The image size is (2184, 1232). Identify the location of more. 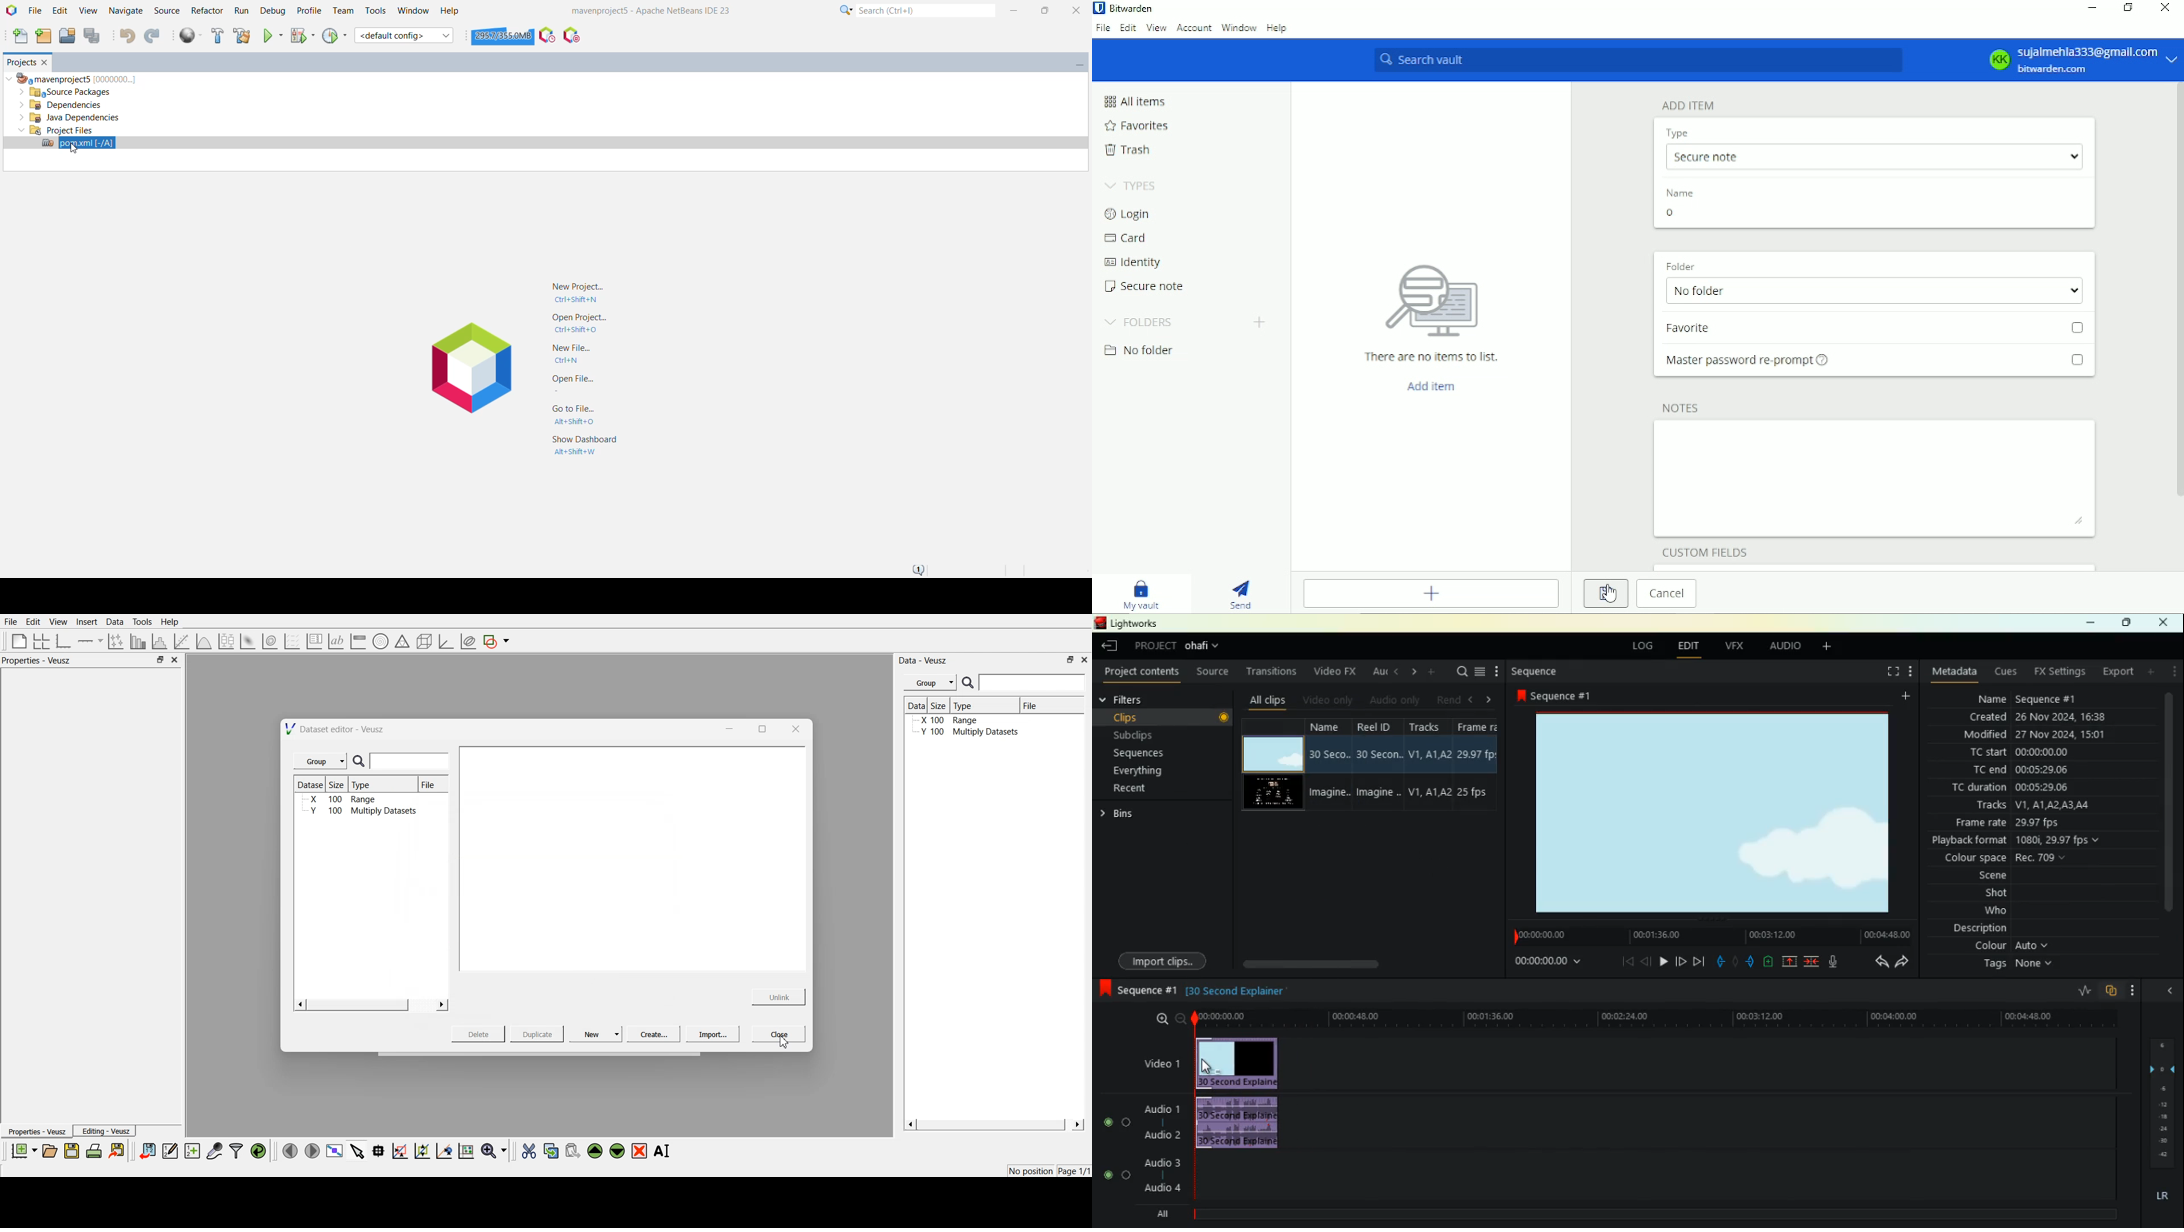
(1436, 673).